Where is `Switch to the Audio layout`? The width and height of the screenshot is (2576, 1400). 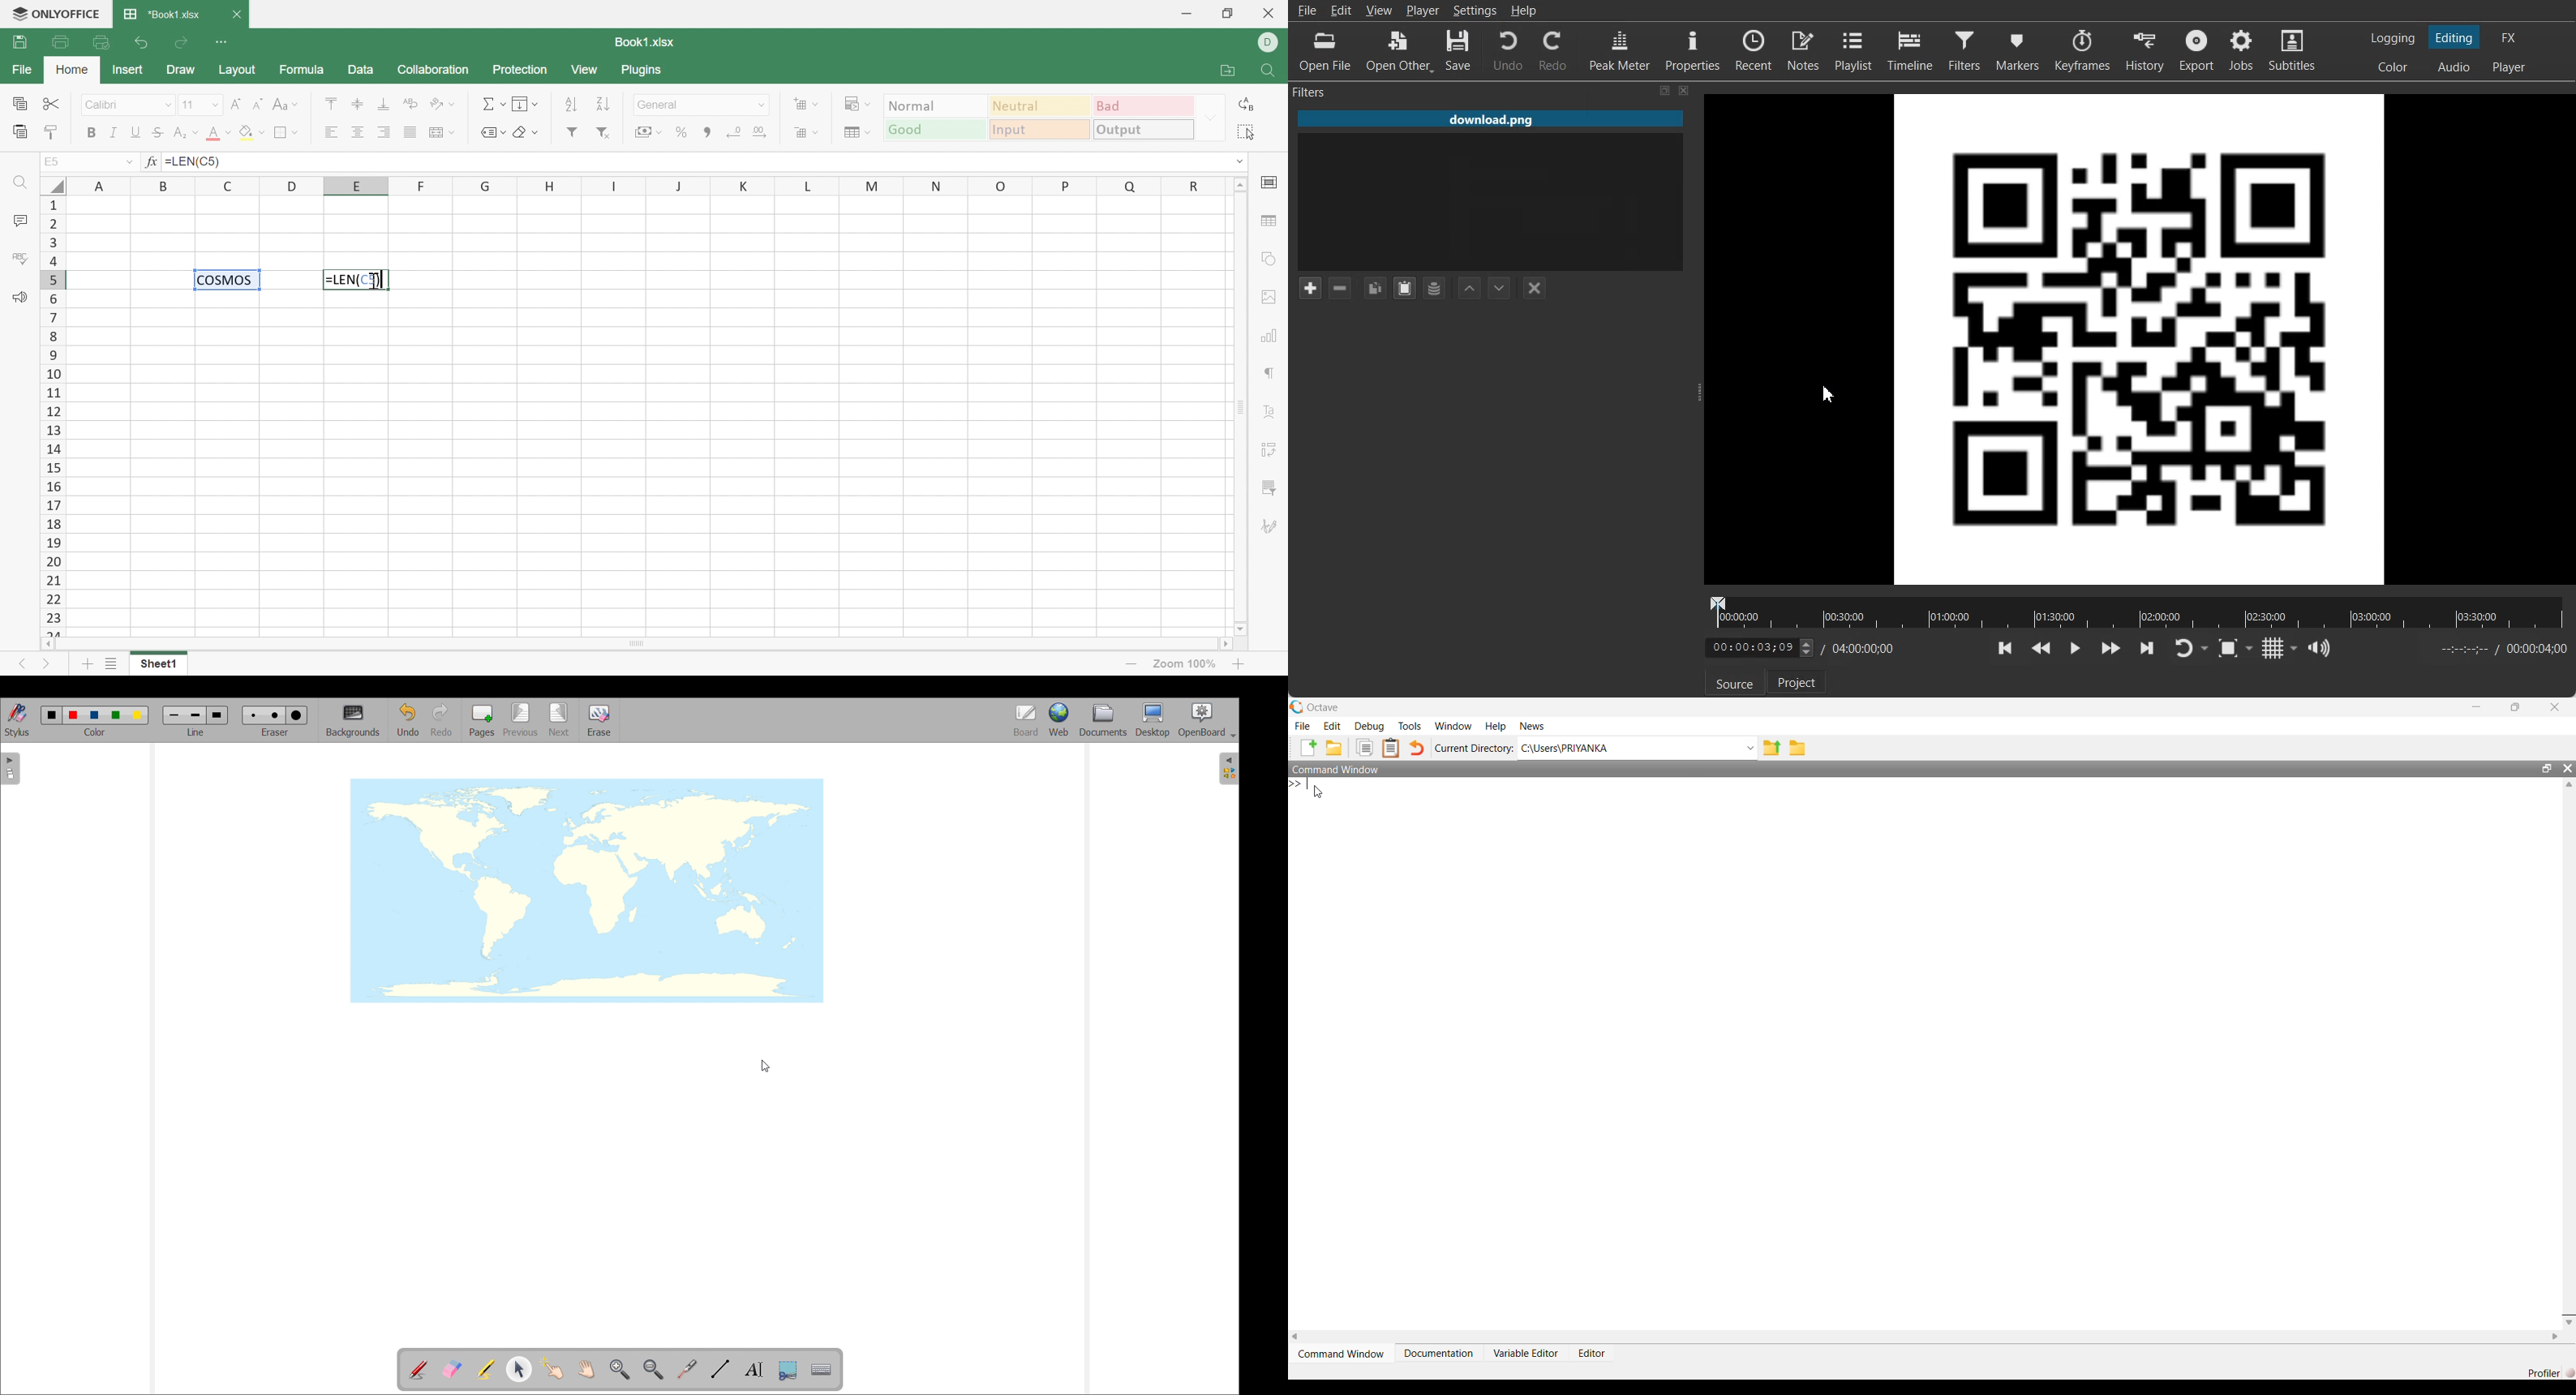
Switch to the Audio layout is located at coordinates (2454, 67).